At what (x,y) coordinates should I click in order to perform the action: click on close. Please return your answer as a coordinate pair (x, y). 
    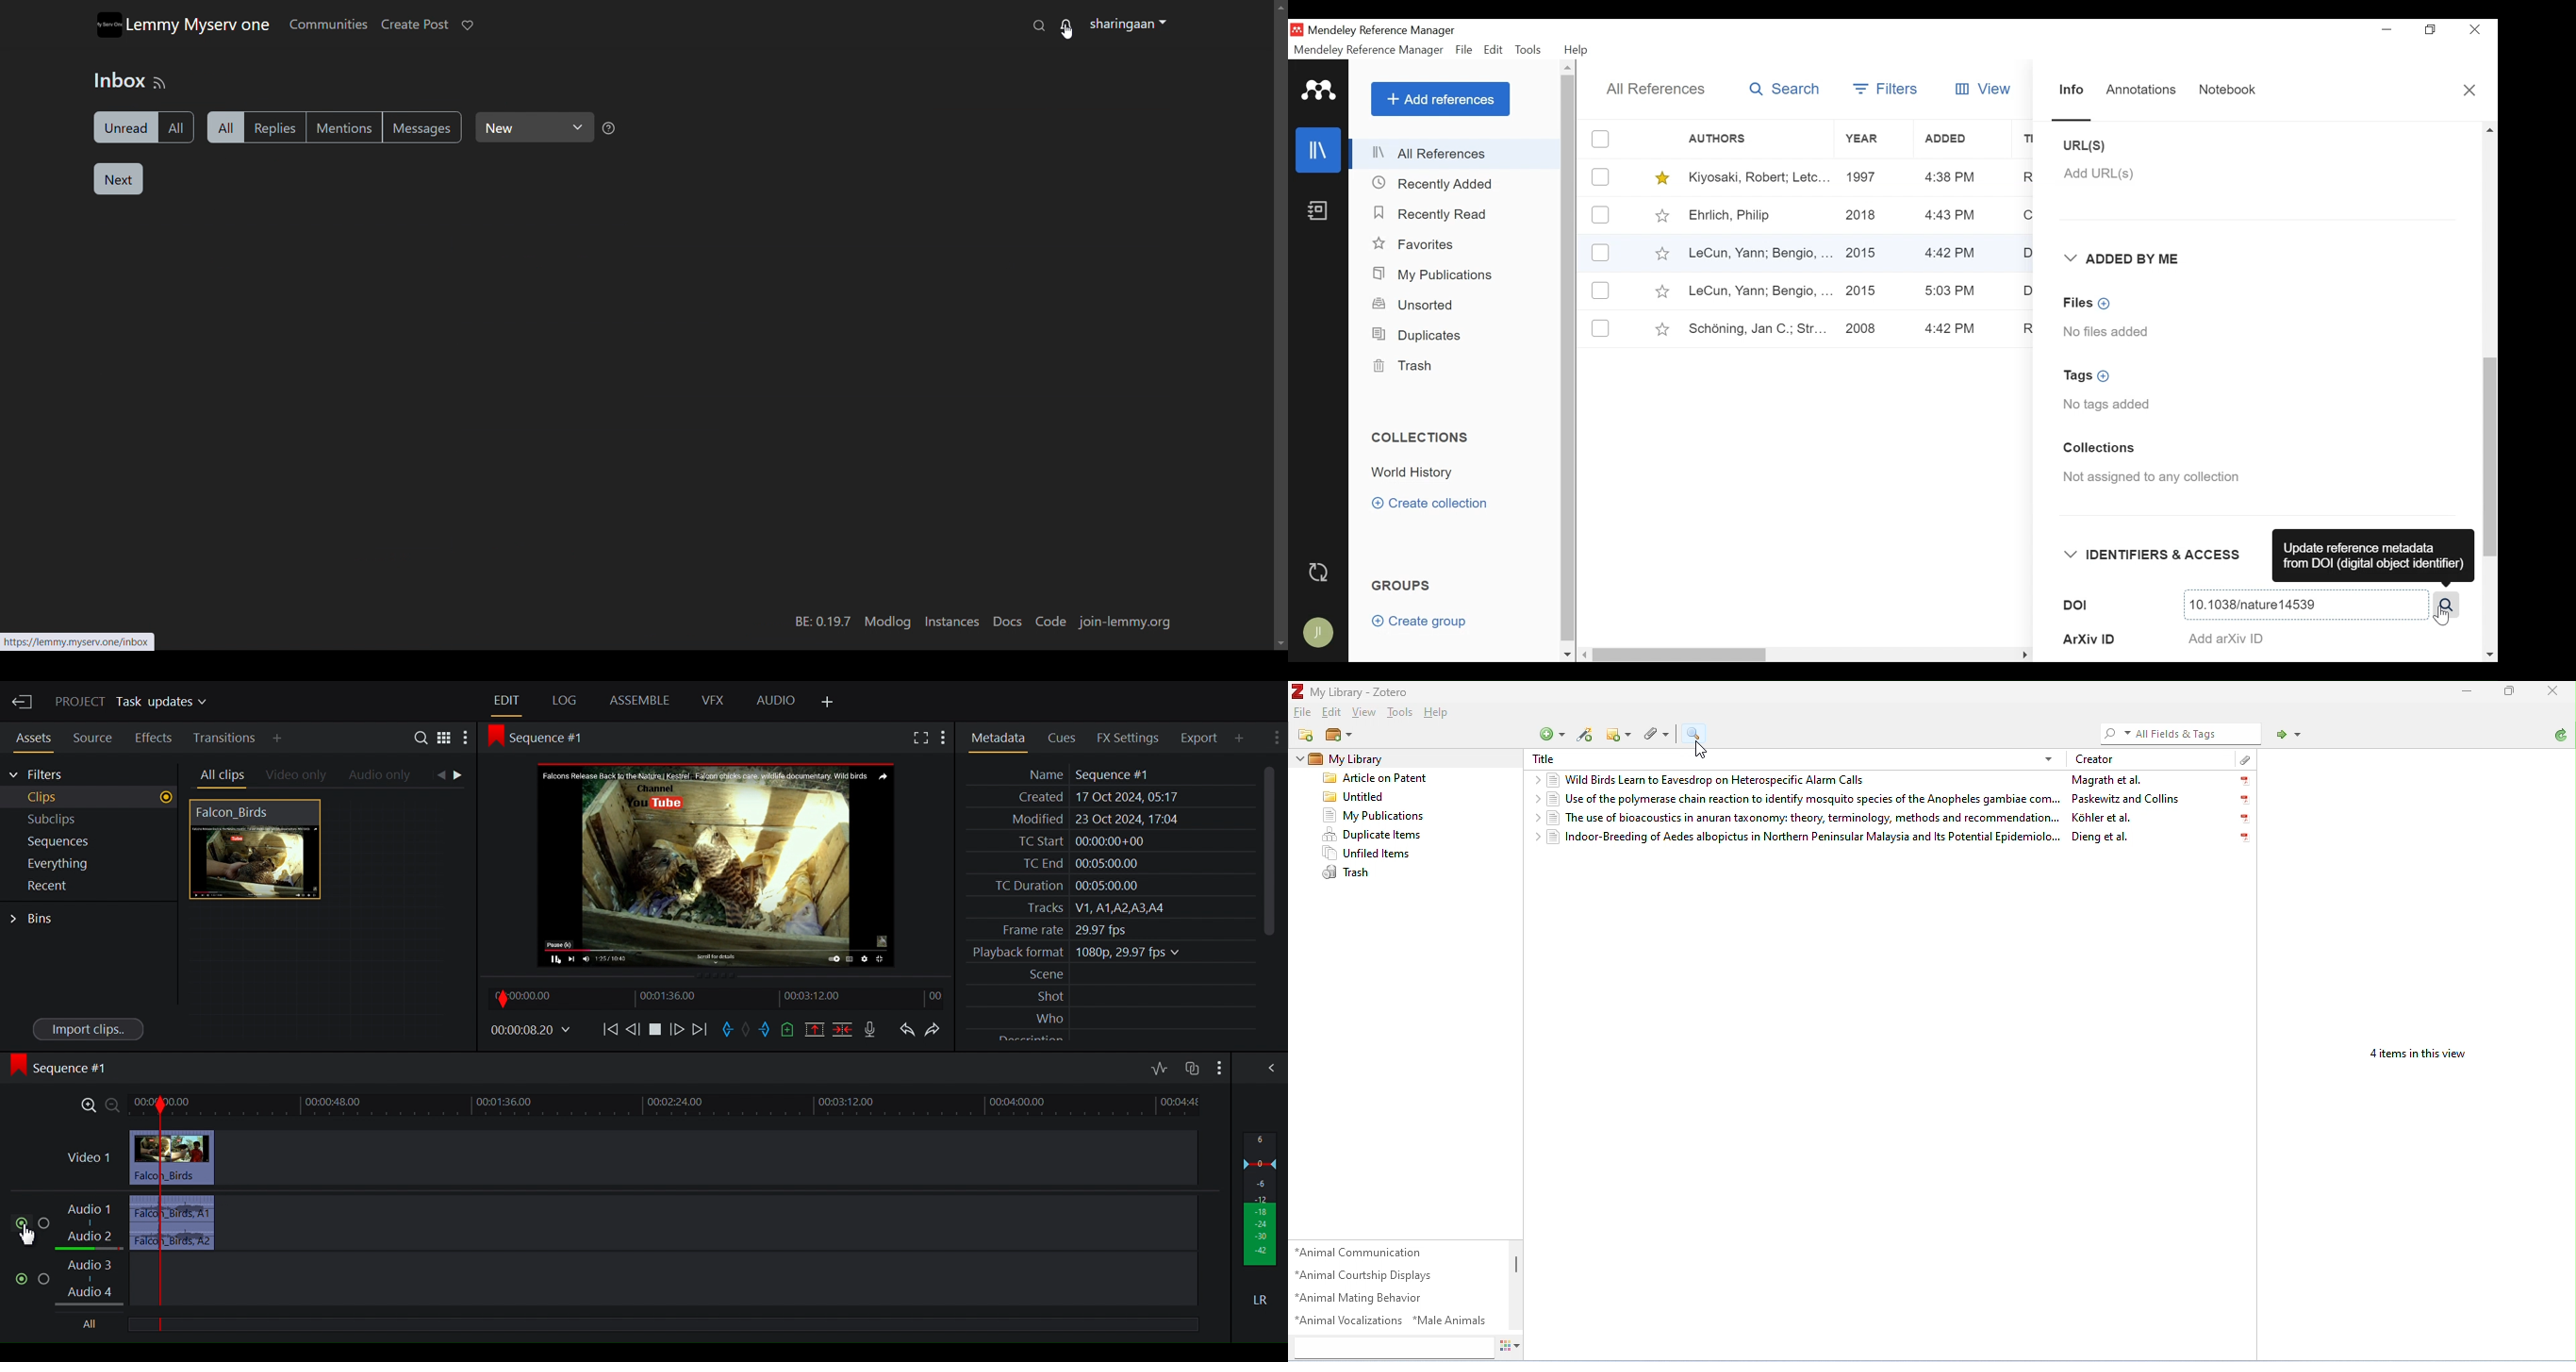
    Looking at the image, I should click on (2554, 692).